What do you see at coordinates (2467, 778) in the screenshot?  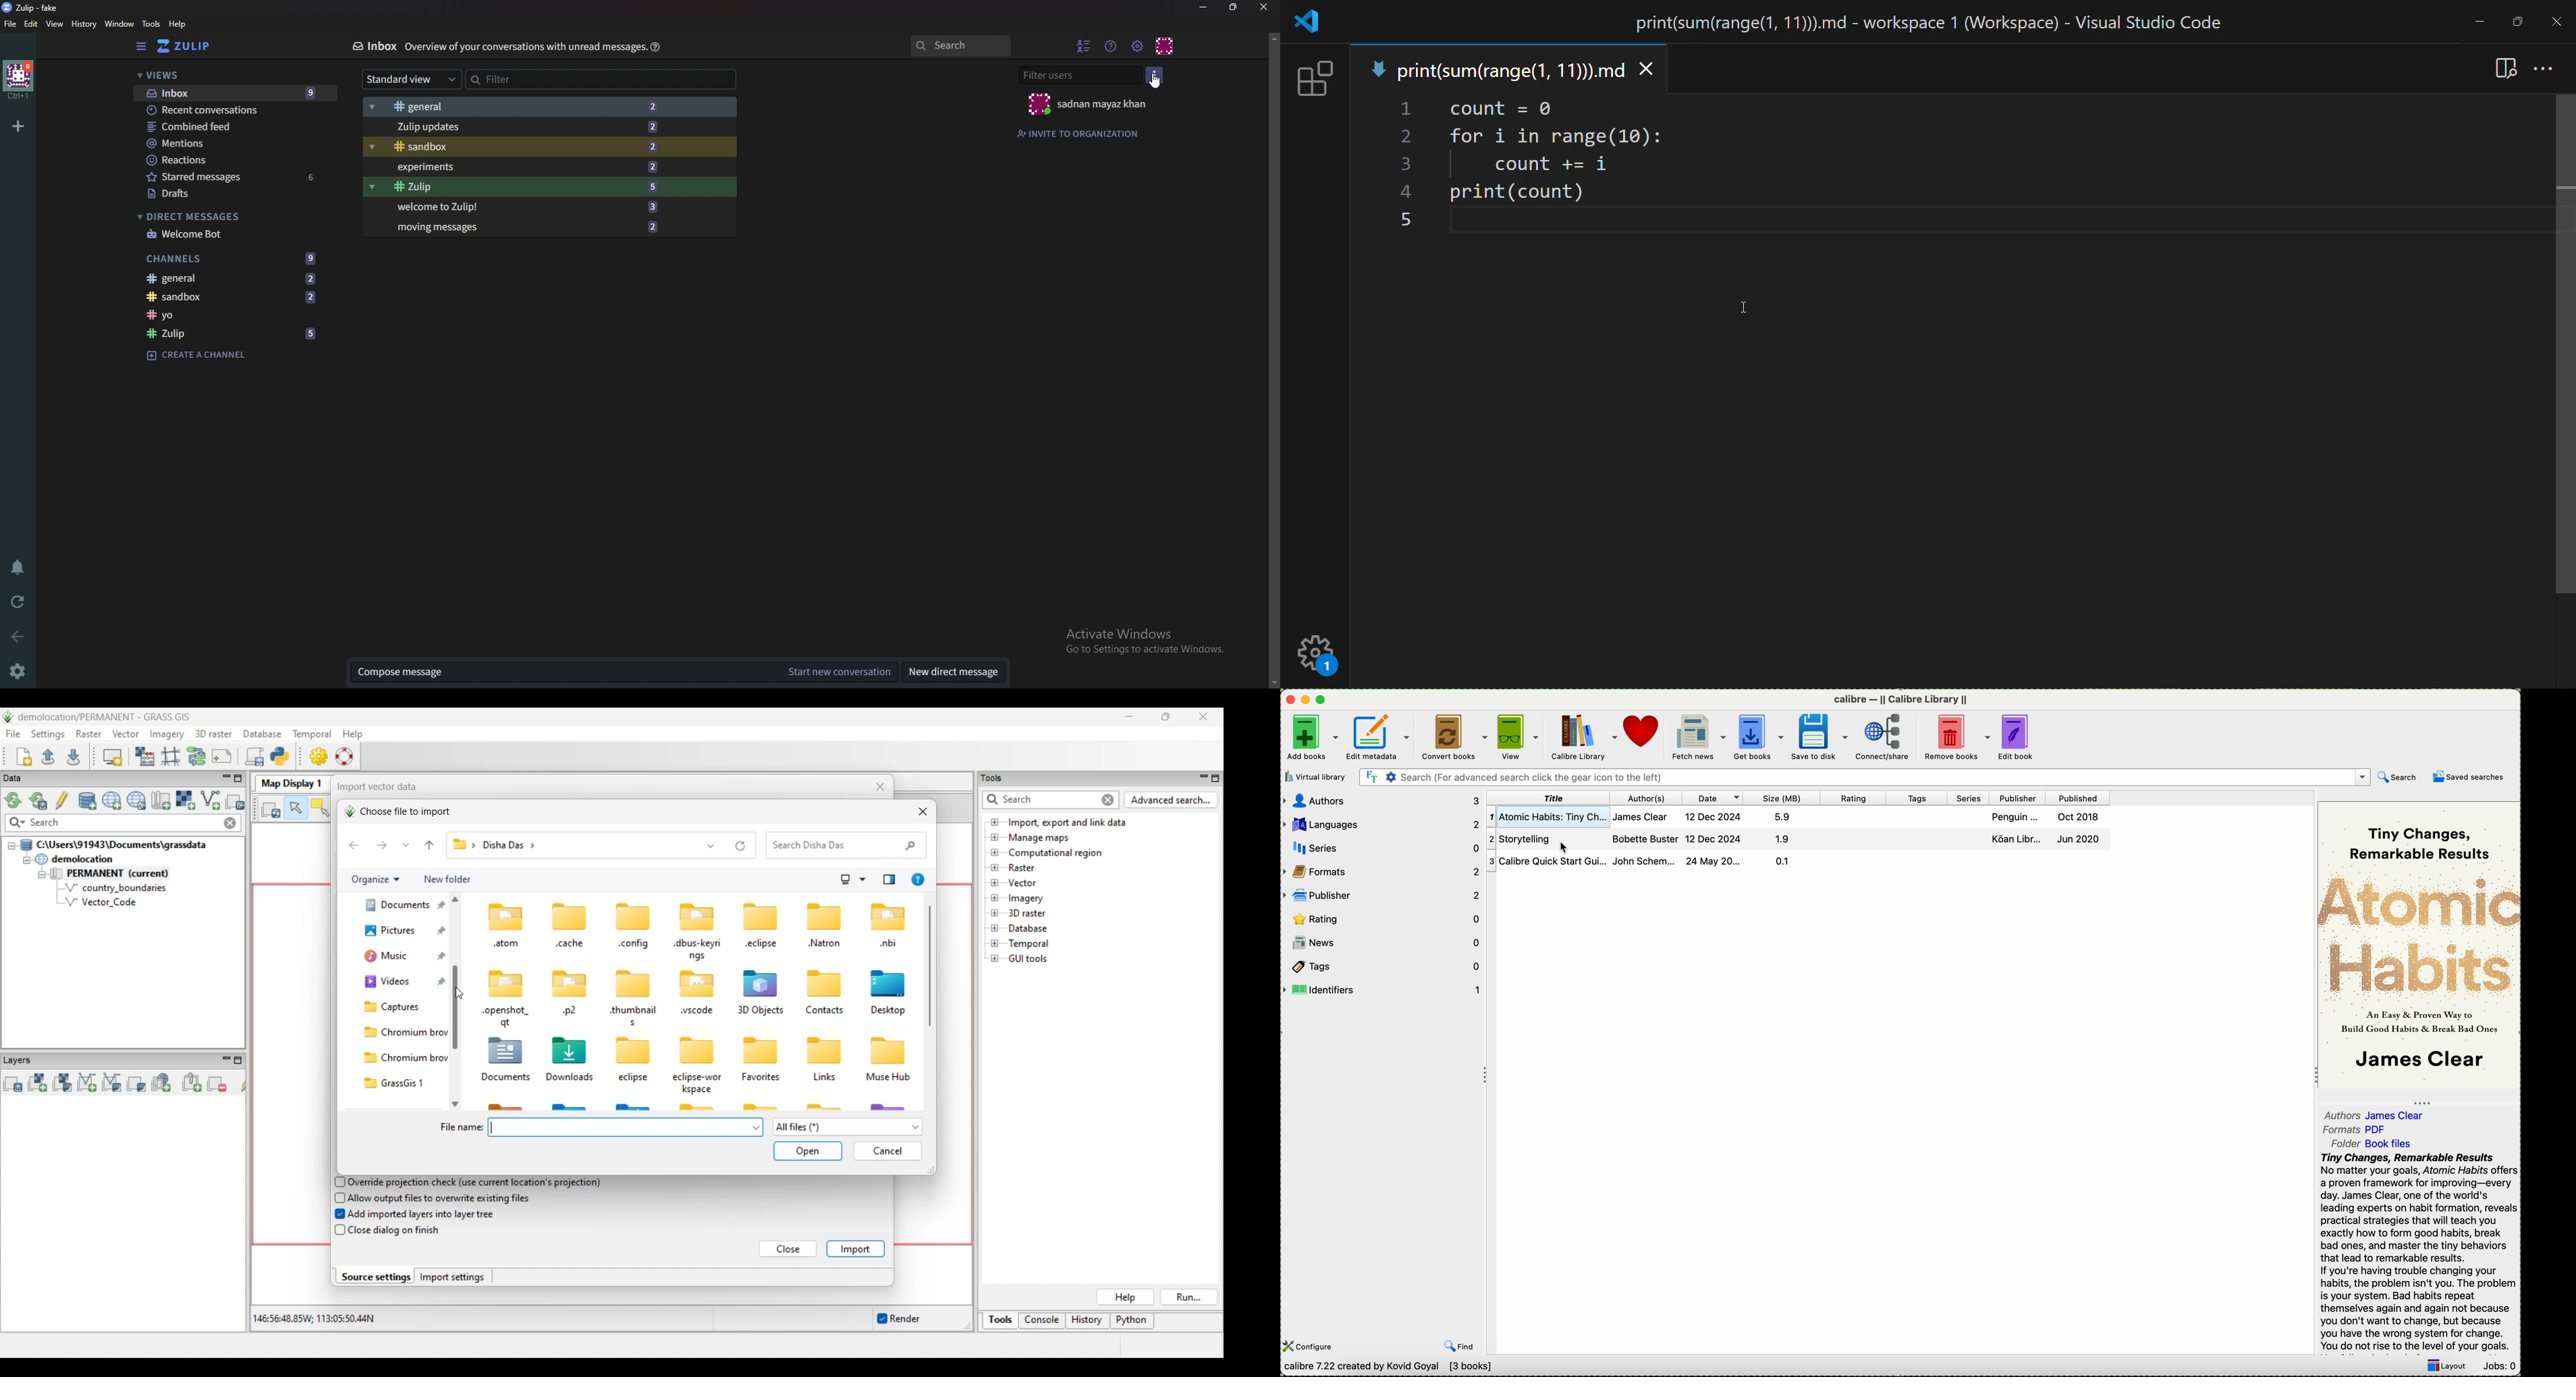 I see `saved searches` at bounding box center [2467, 778].